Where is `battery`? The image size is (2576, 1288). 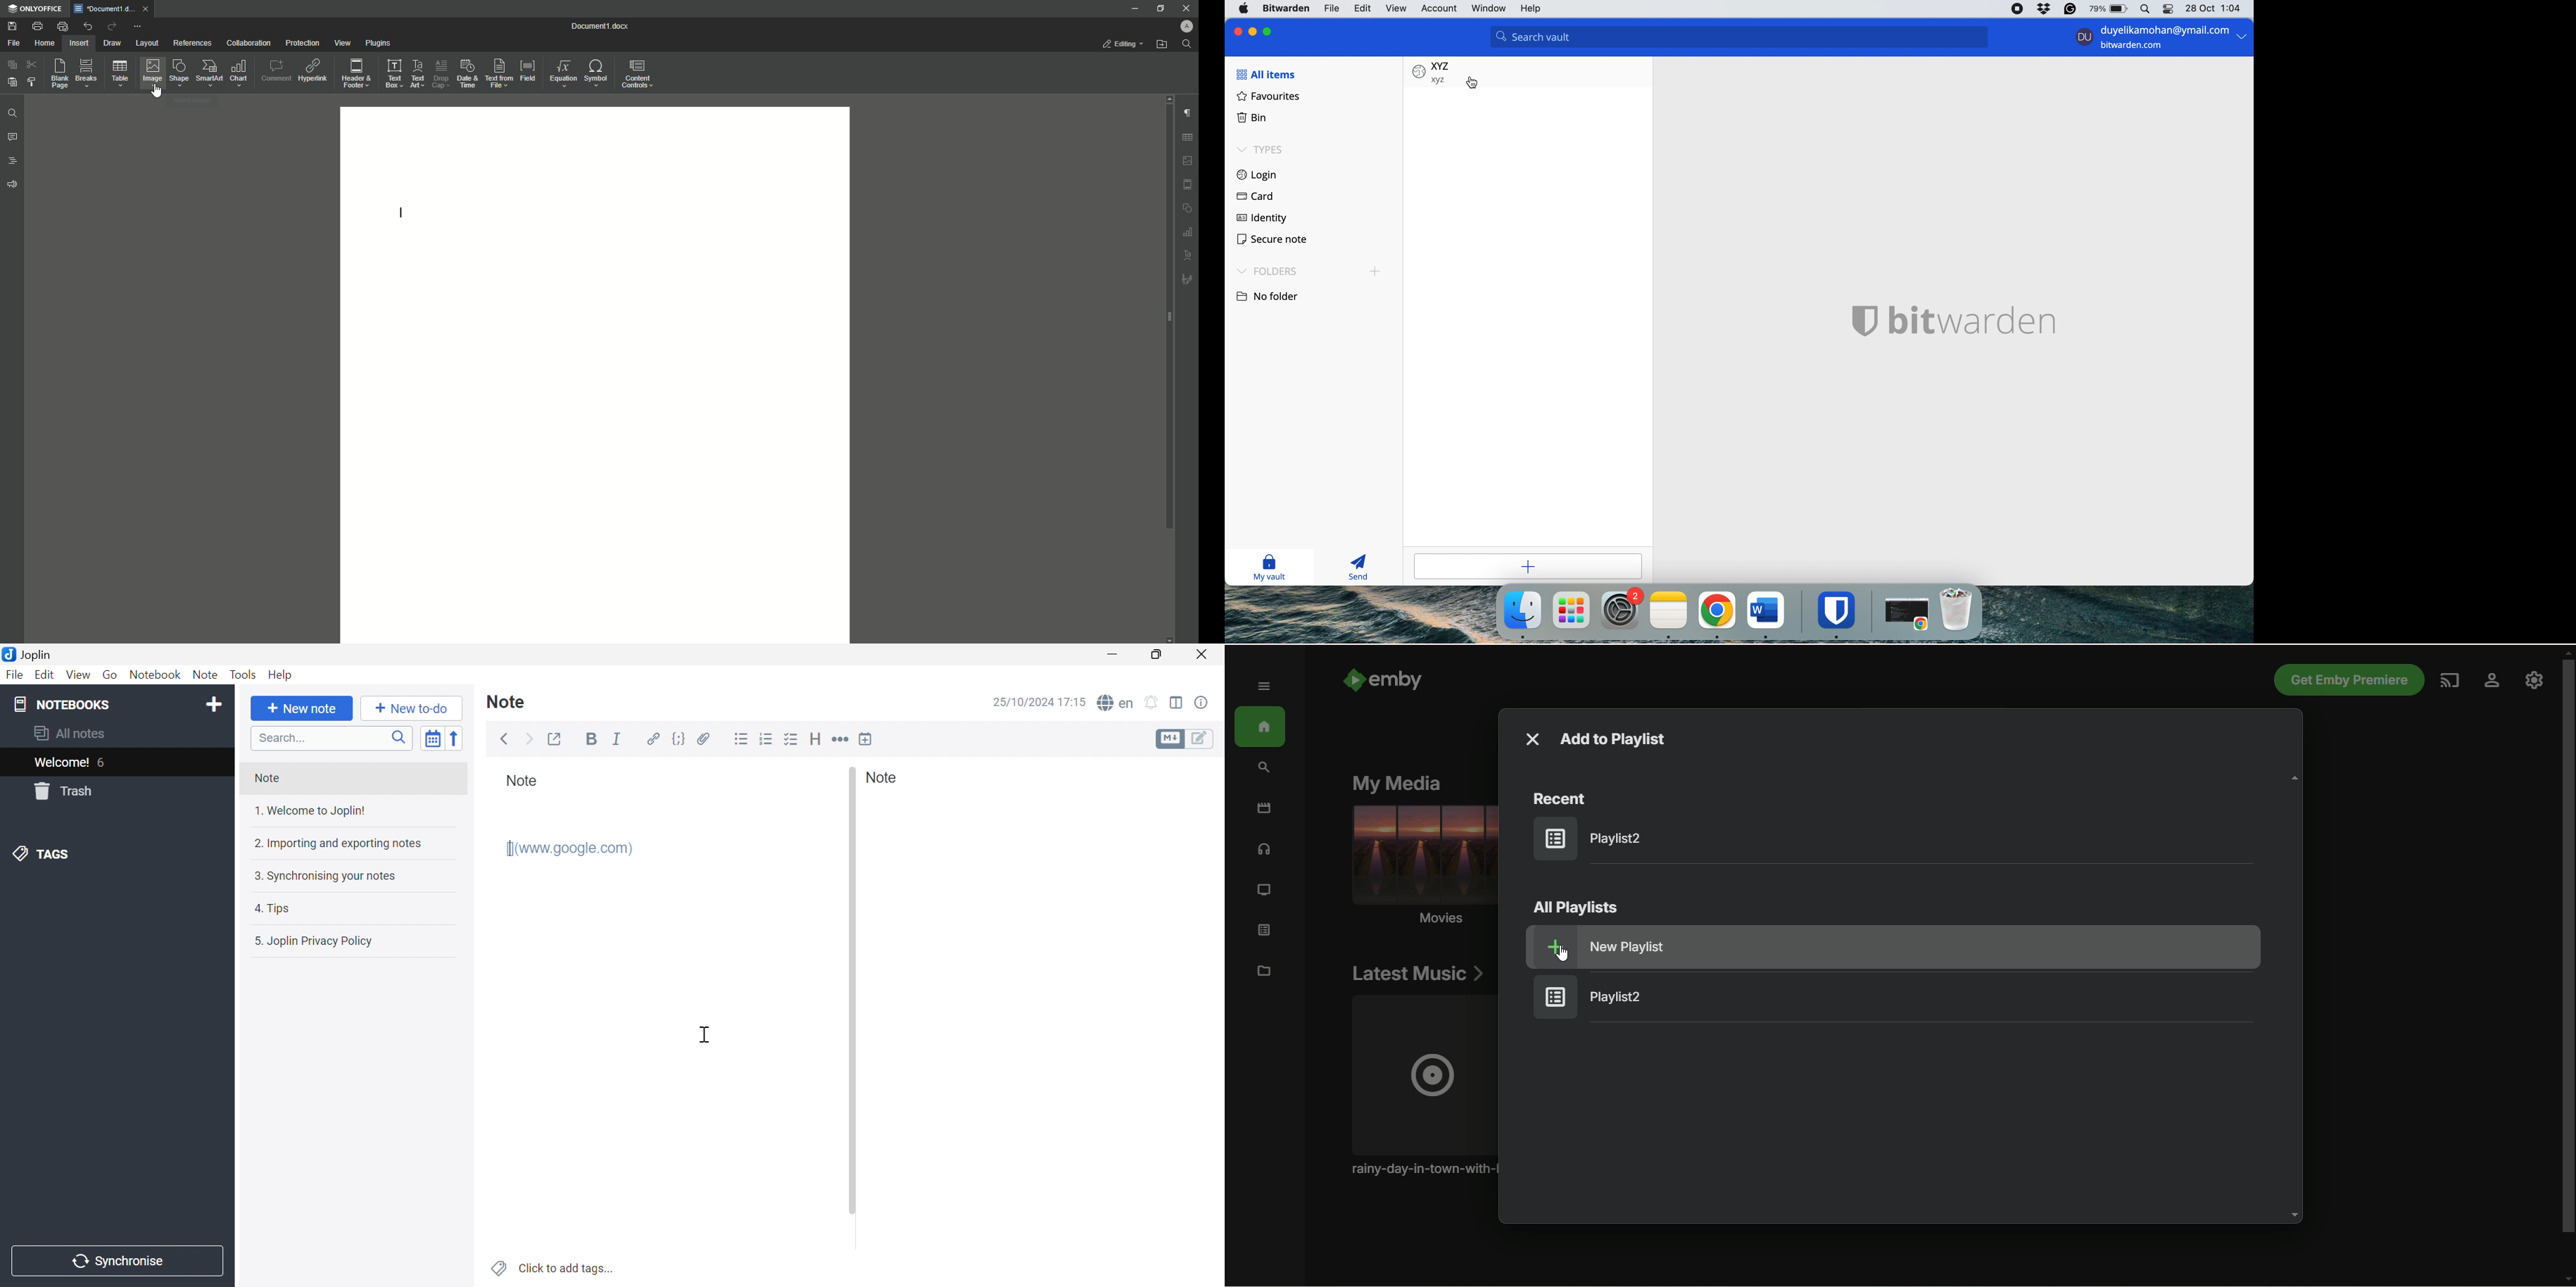 battery is located at coordinates (2106, 9).